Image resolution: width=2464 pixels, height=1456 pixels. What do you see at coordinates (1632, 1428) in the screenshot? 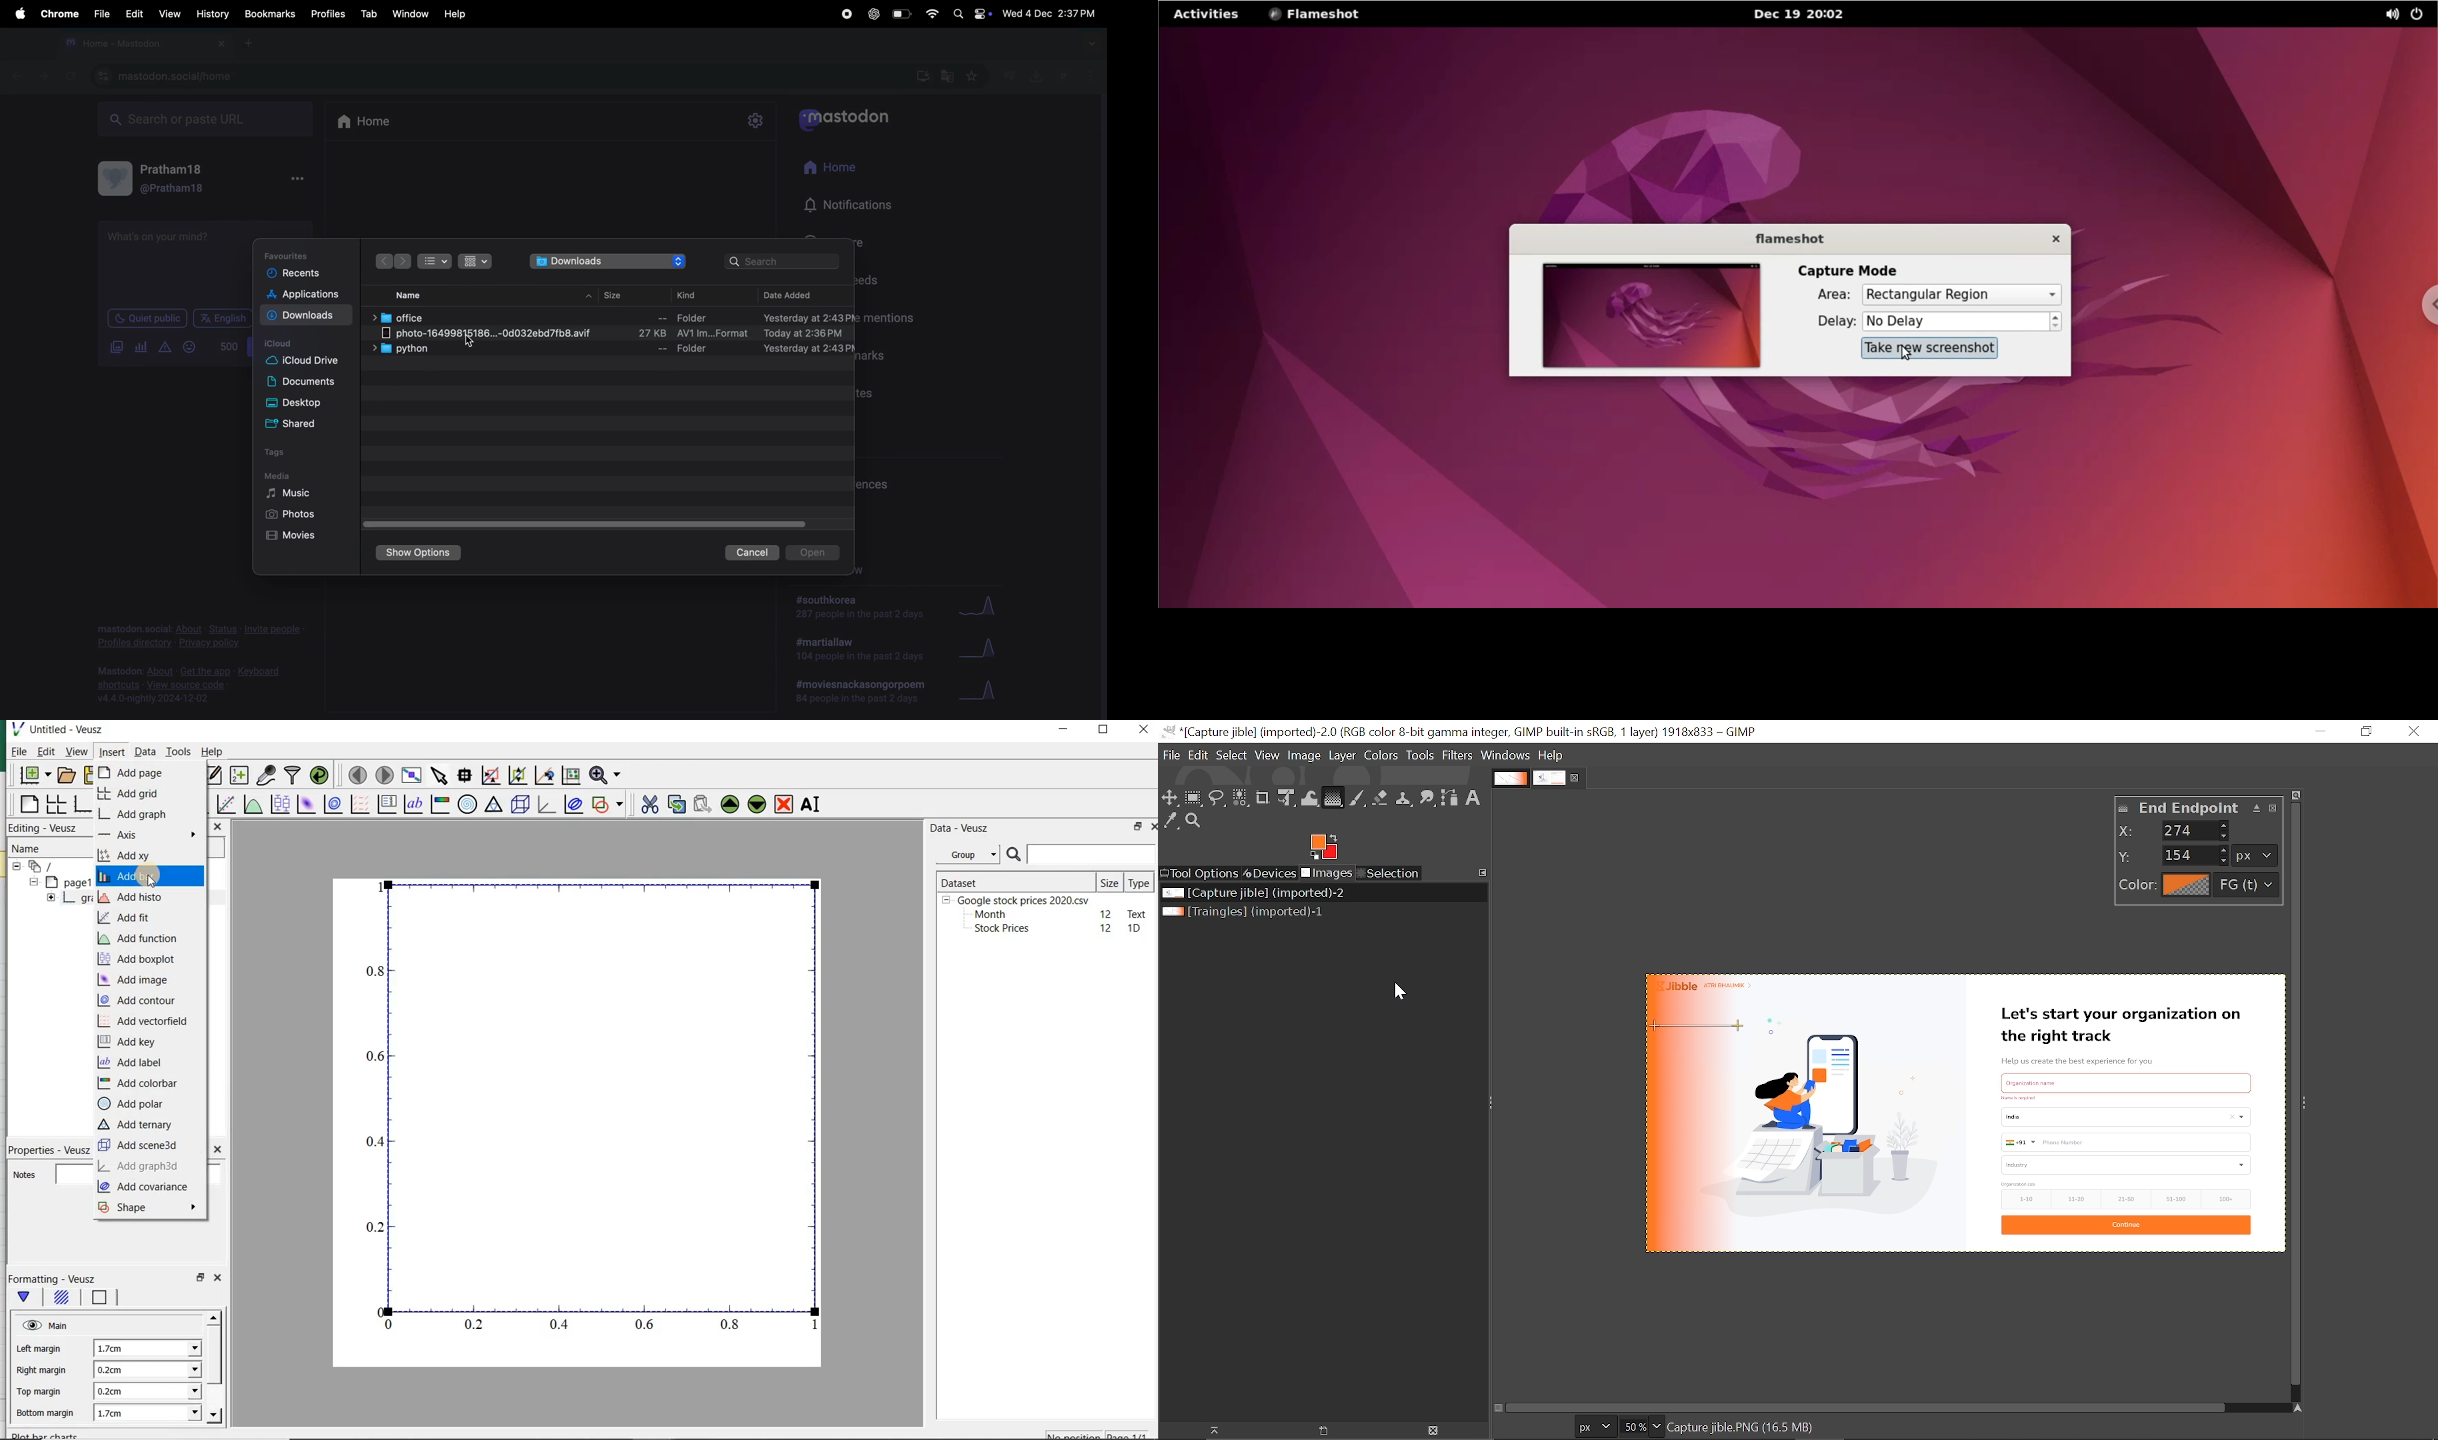
I see `Current zoom` at bounding box center [1632, 1428].